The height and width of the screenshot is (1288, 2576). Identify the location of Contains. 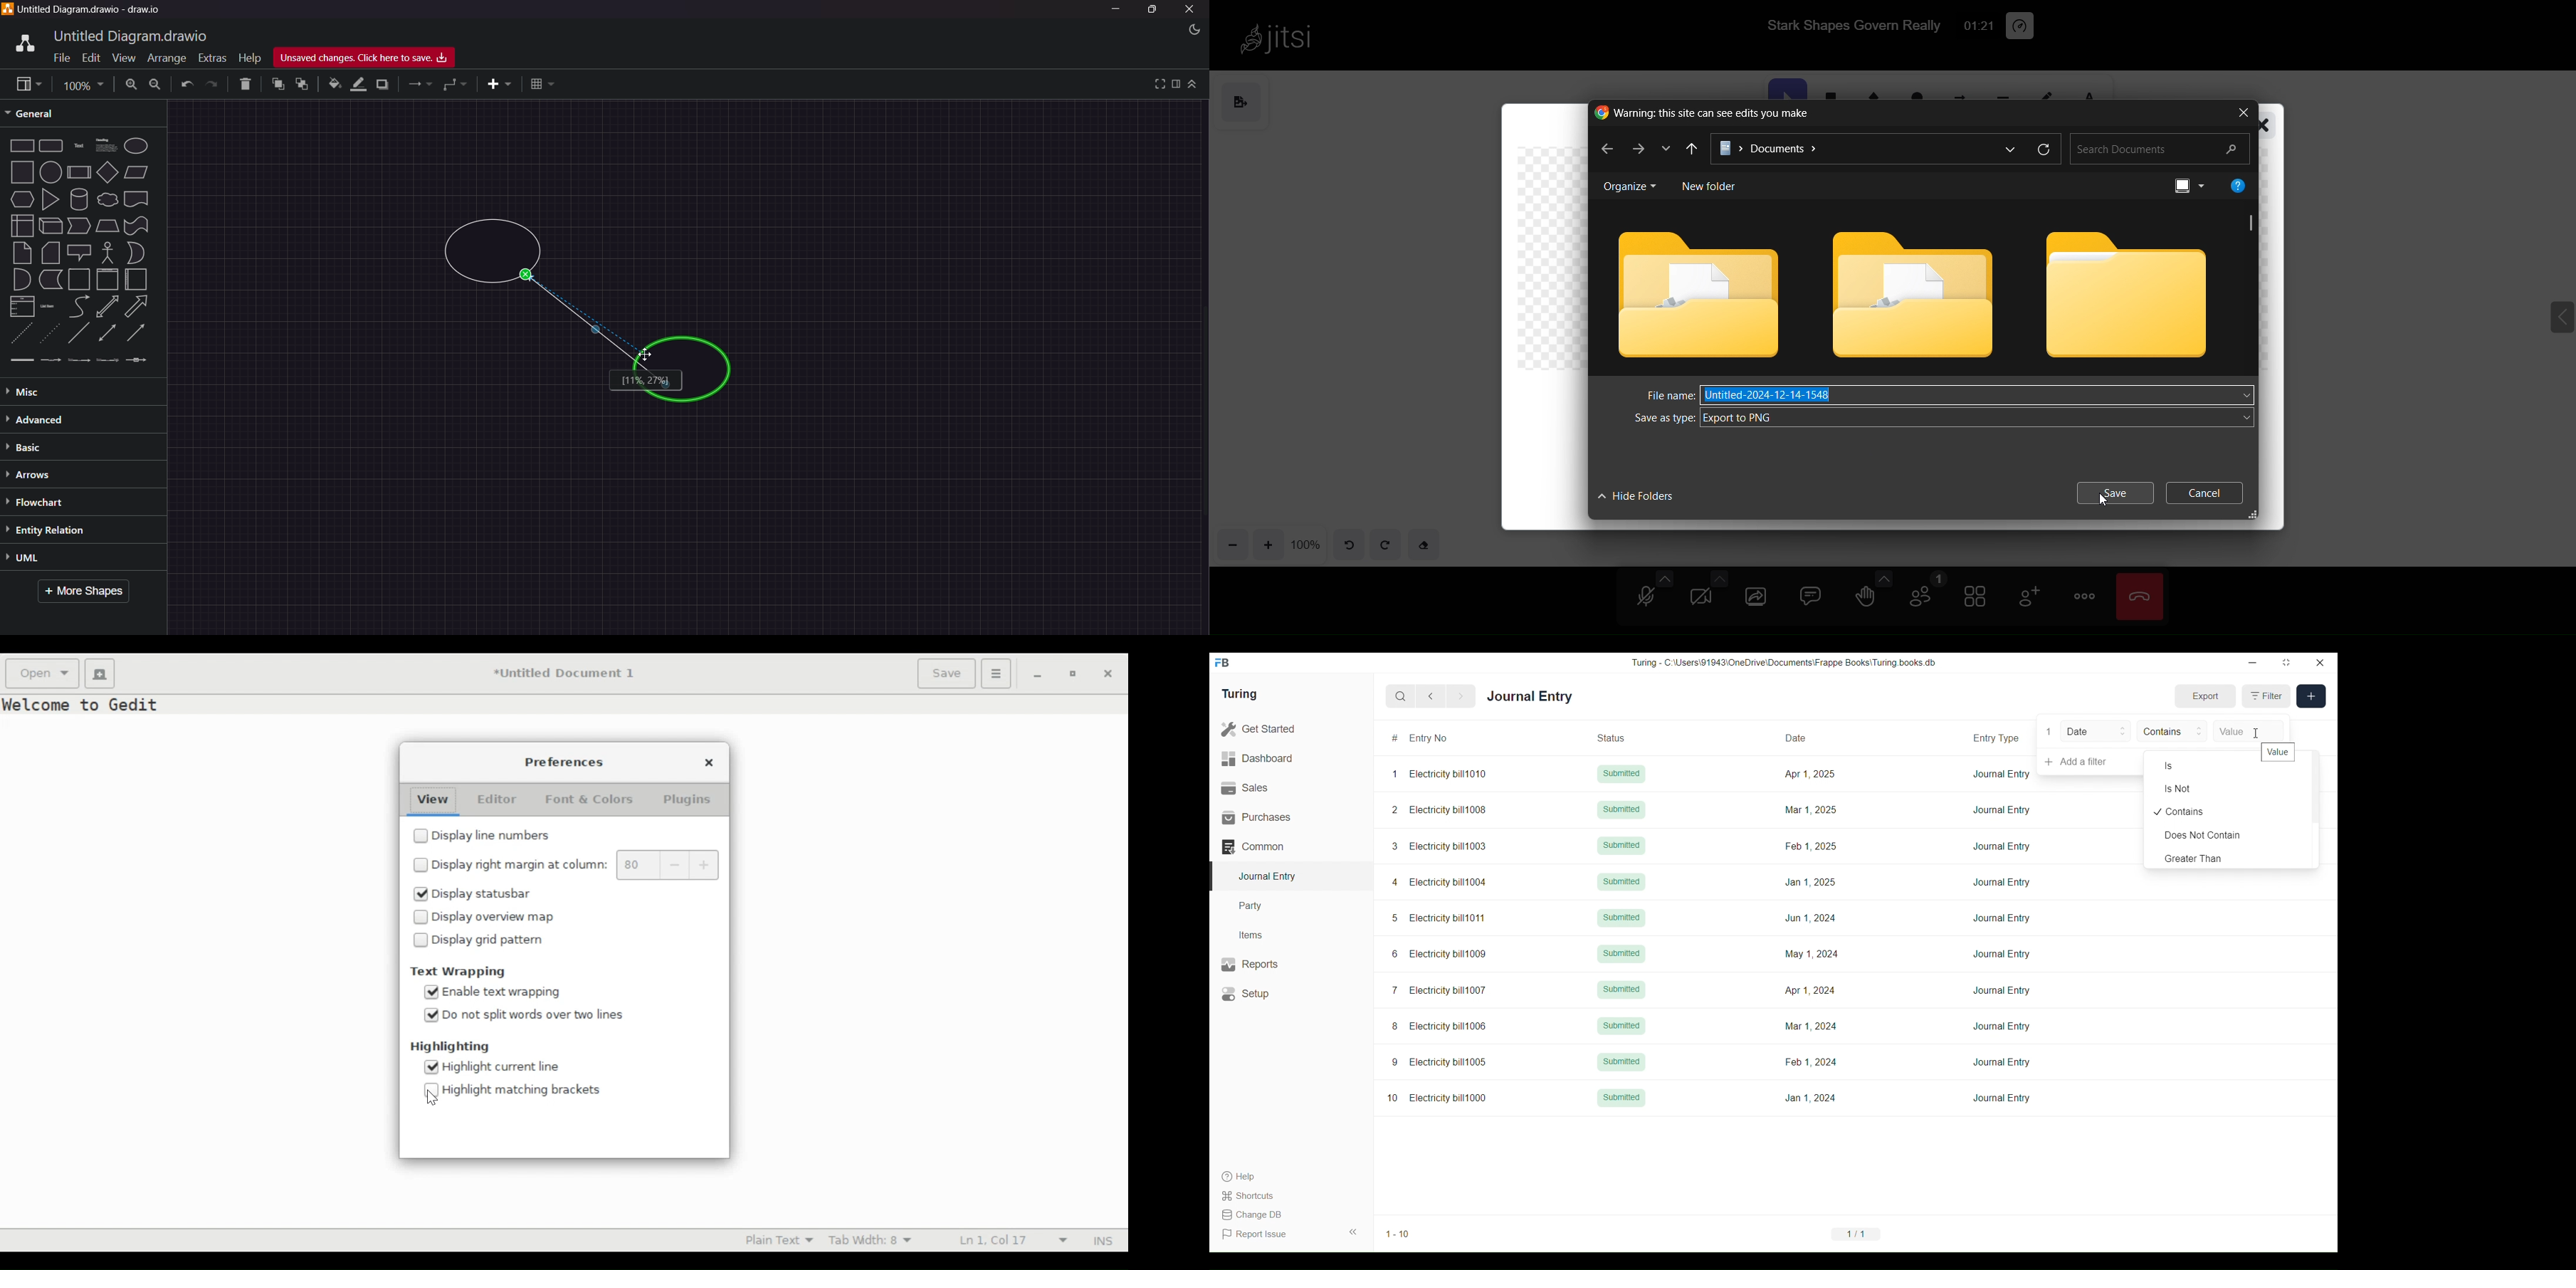
(2172, 731).